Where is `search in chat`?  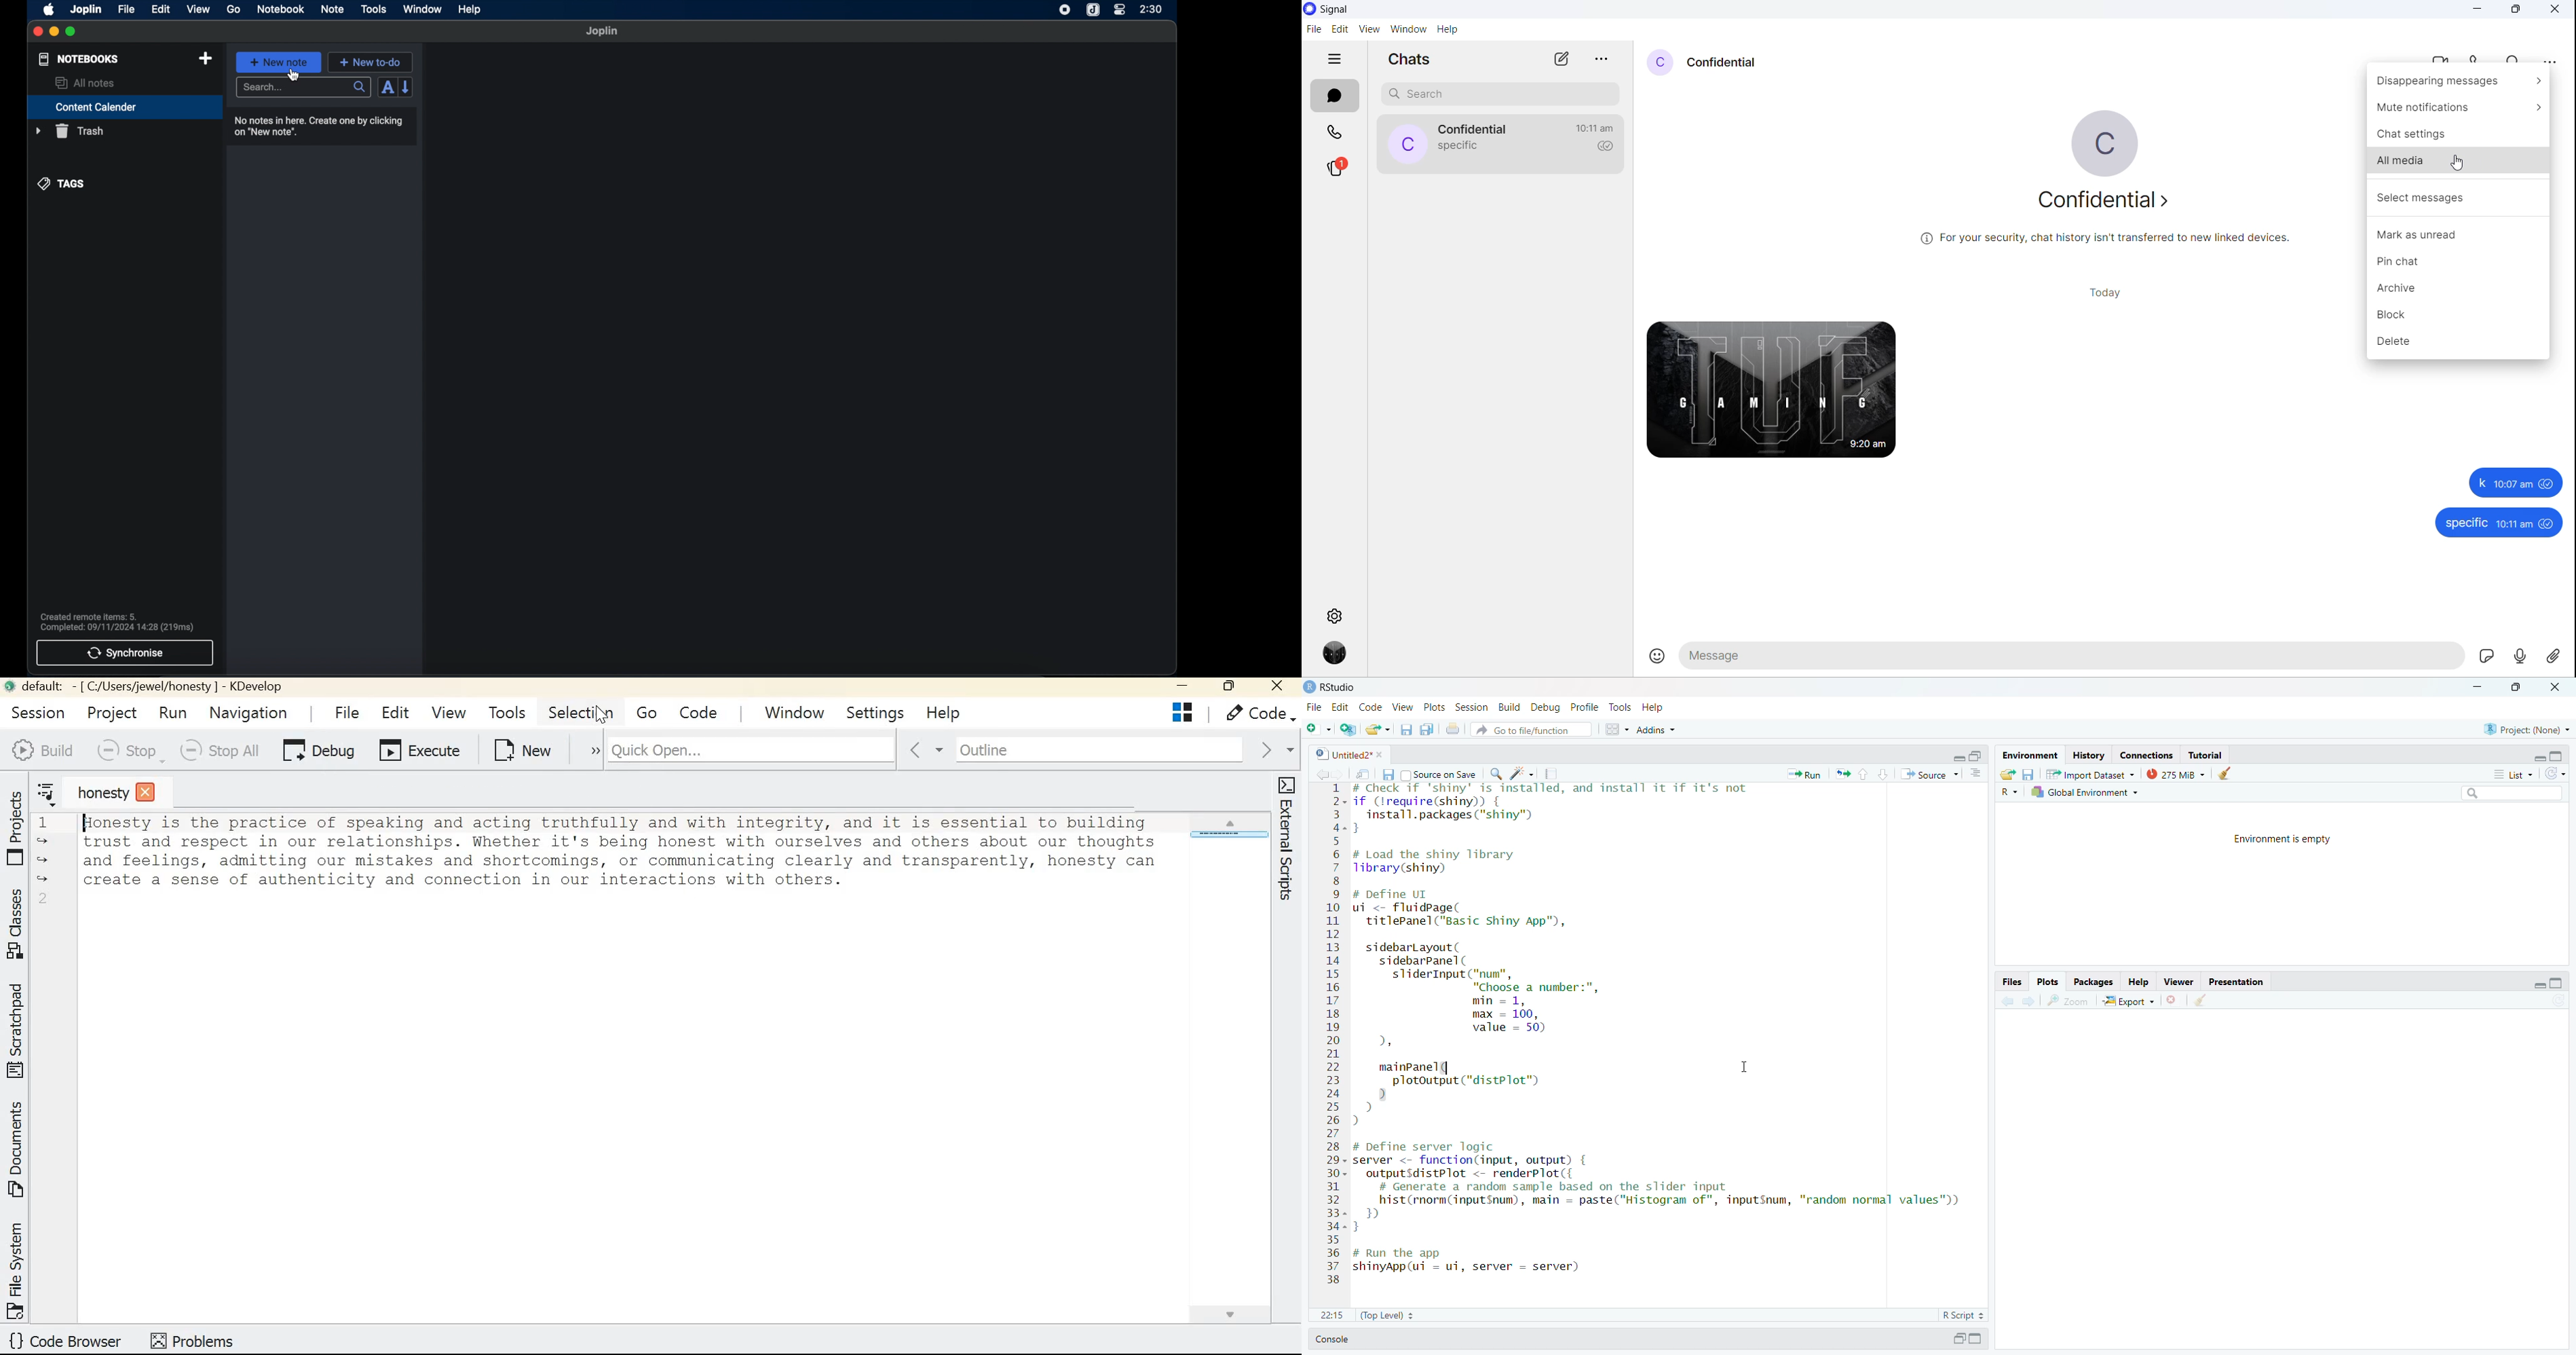 search in chat is located at coordinates (2520, 56).